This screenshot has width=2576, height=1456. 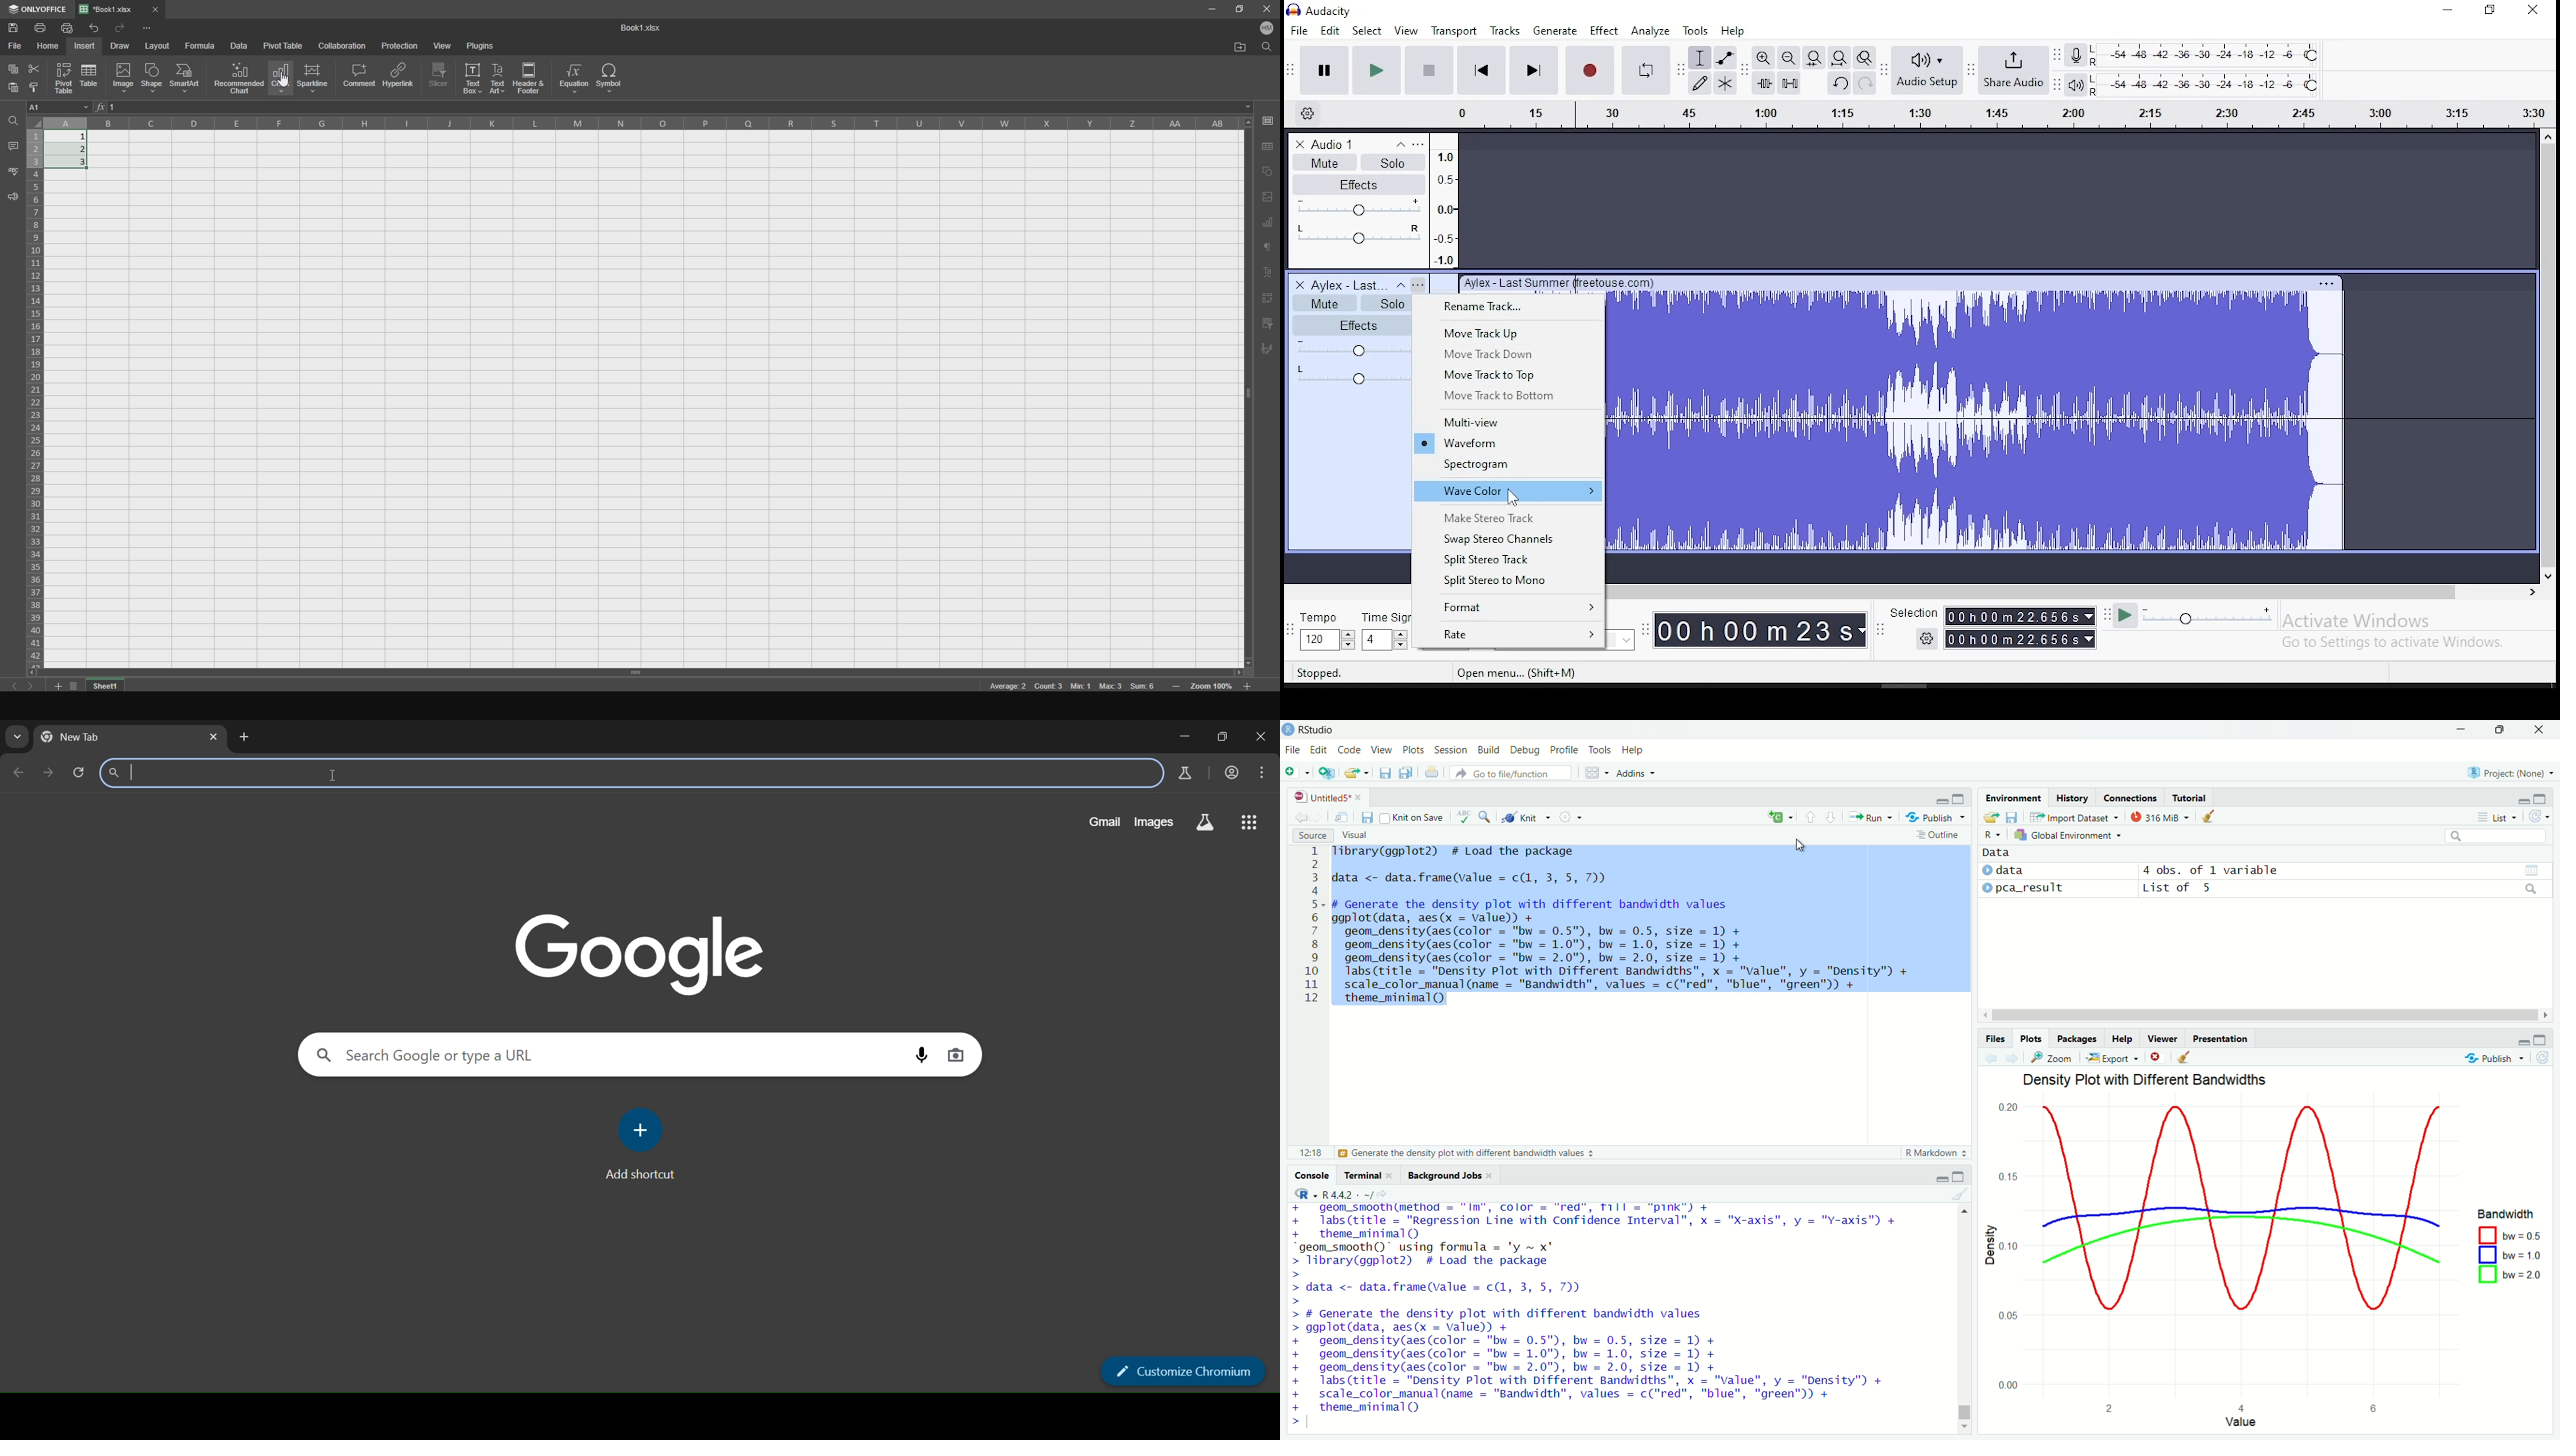 I want to click on maximize, so click(x=2540, y=798).